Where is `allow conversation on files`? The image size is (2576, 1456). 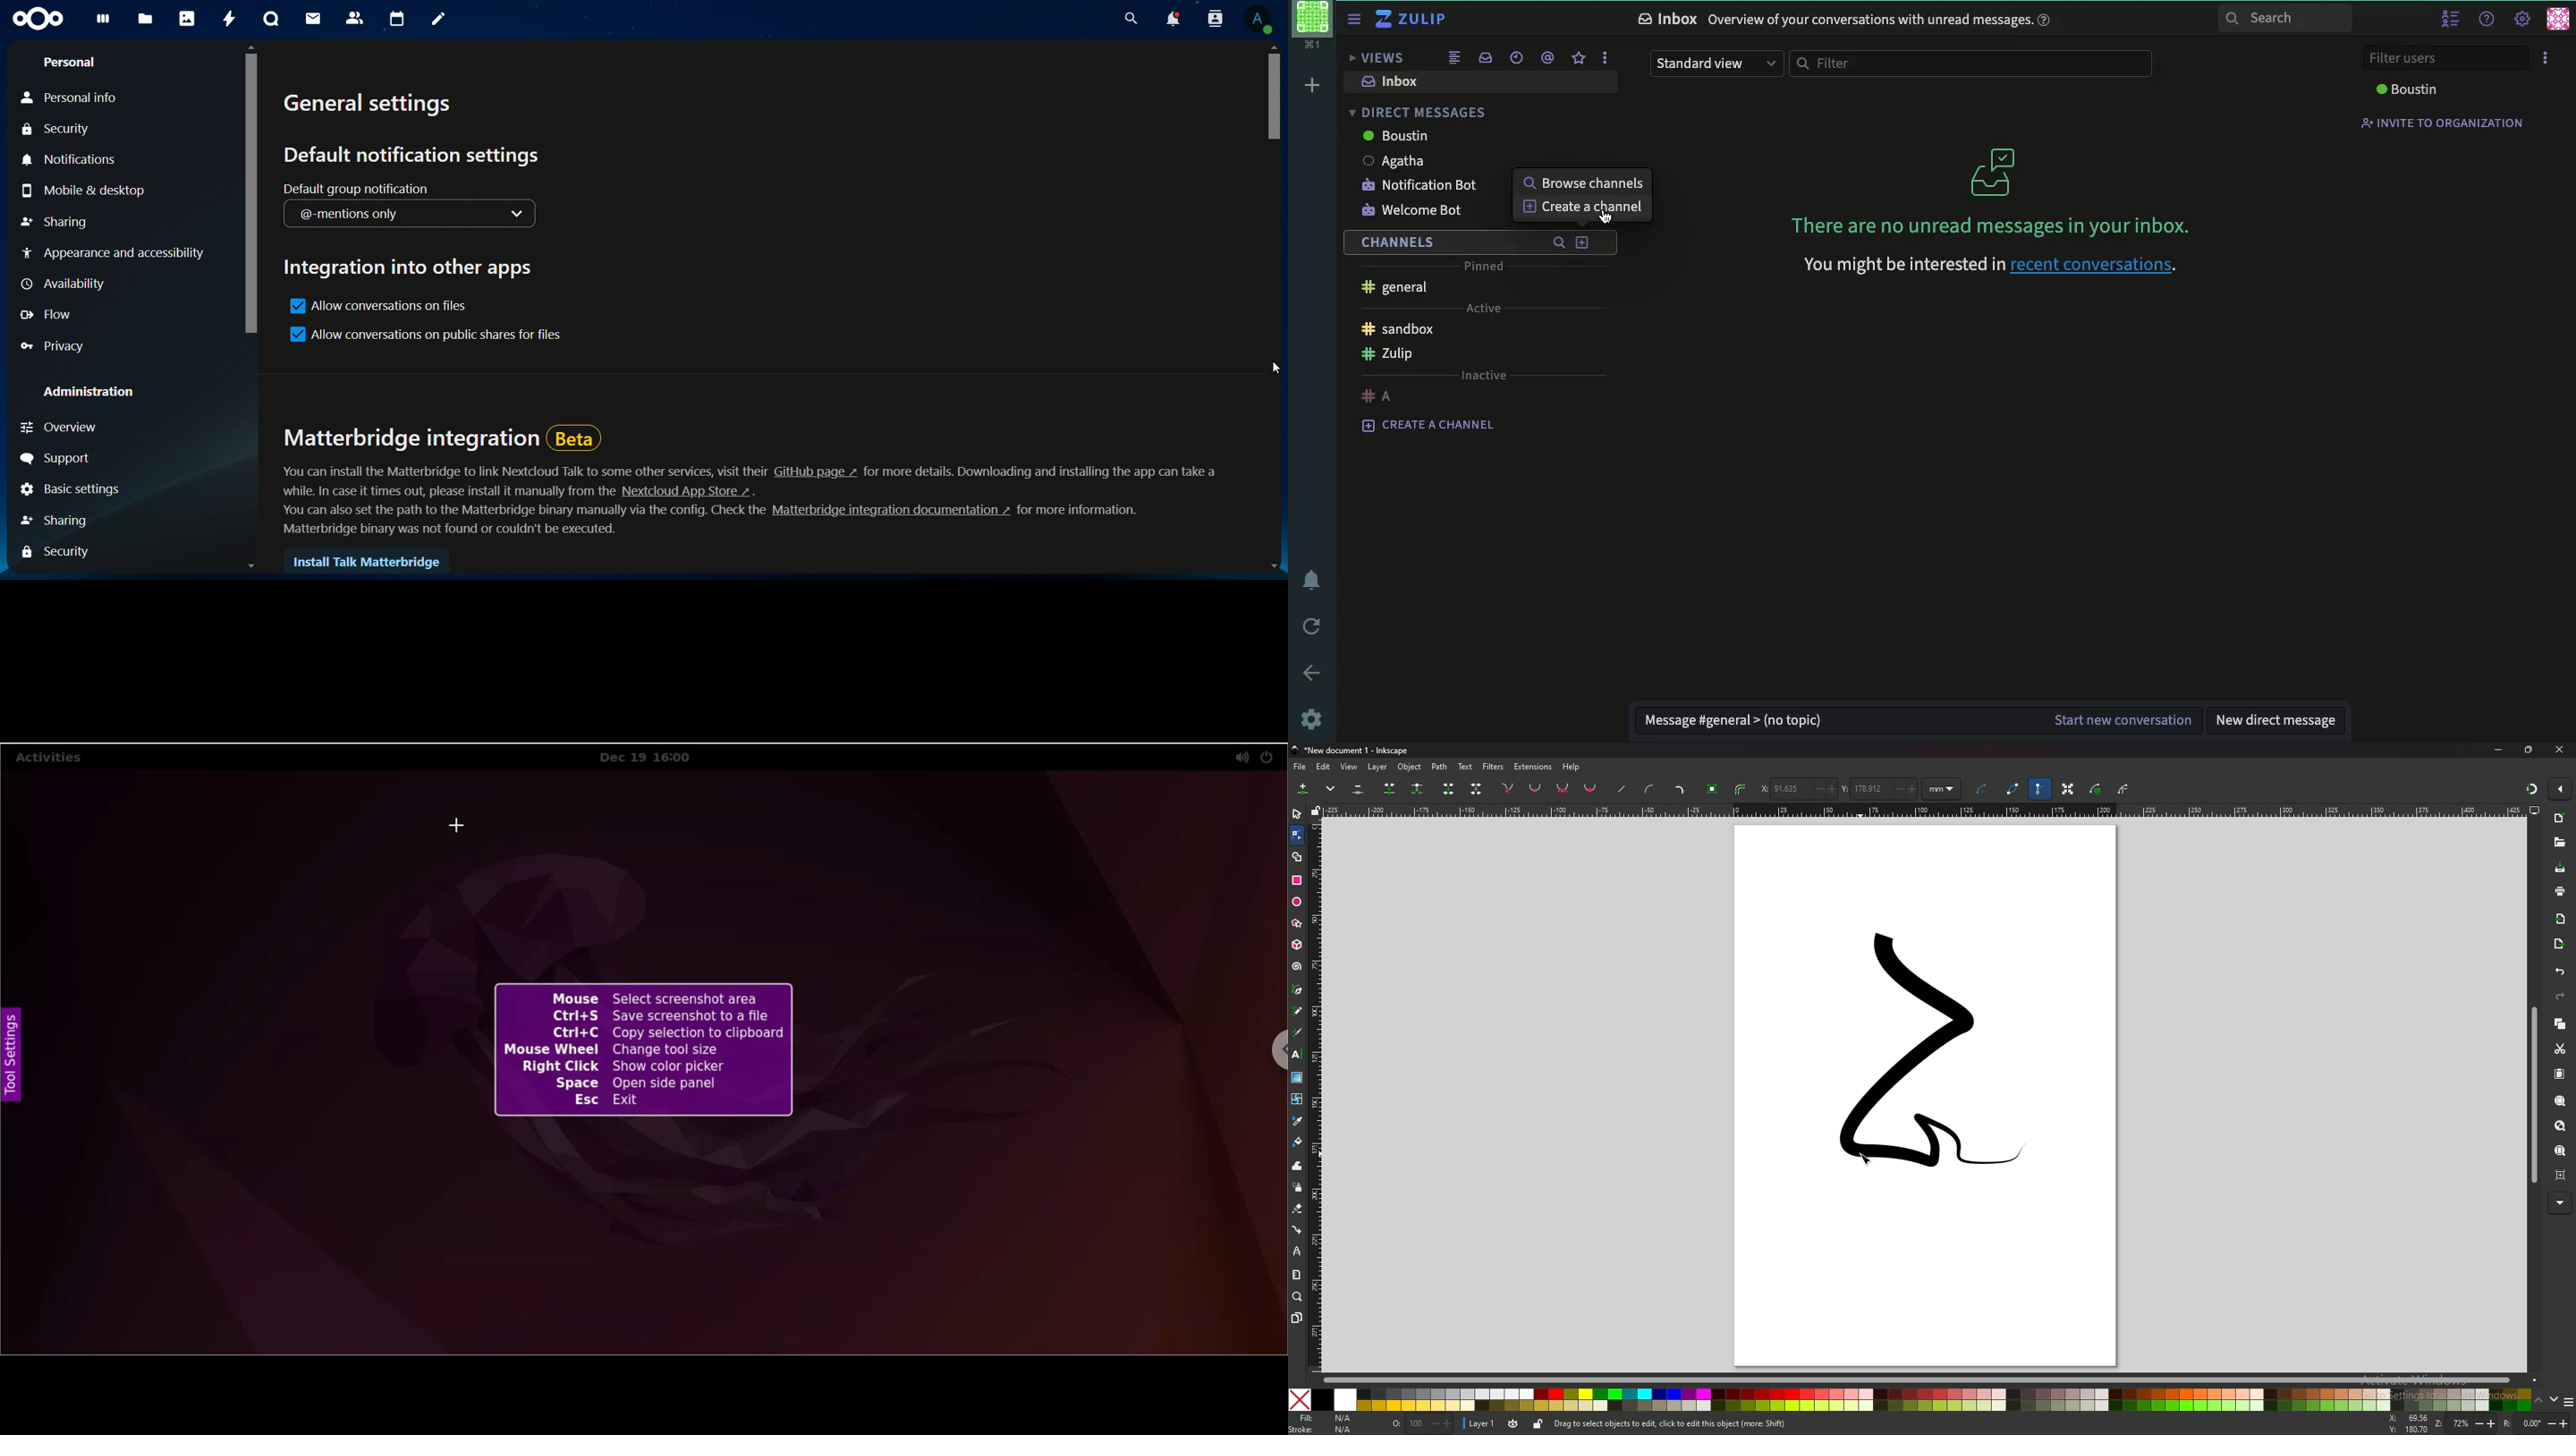
allow conversation on files is located at coordinates (378, 307).